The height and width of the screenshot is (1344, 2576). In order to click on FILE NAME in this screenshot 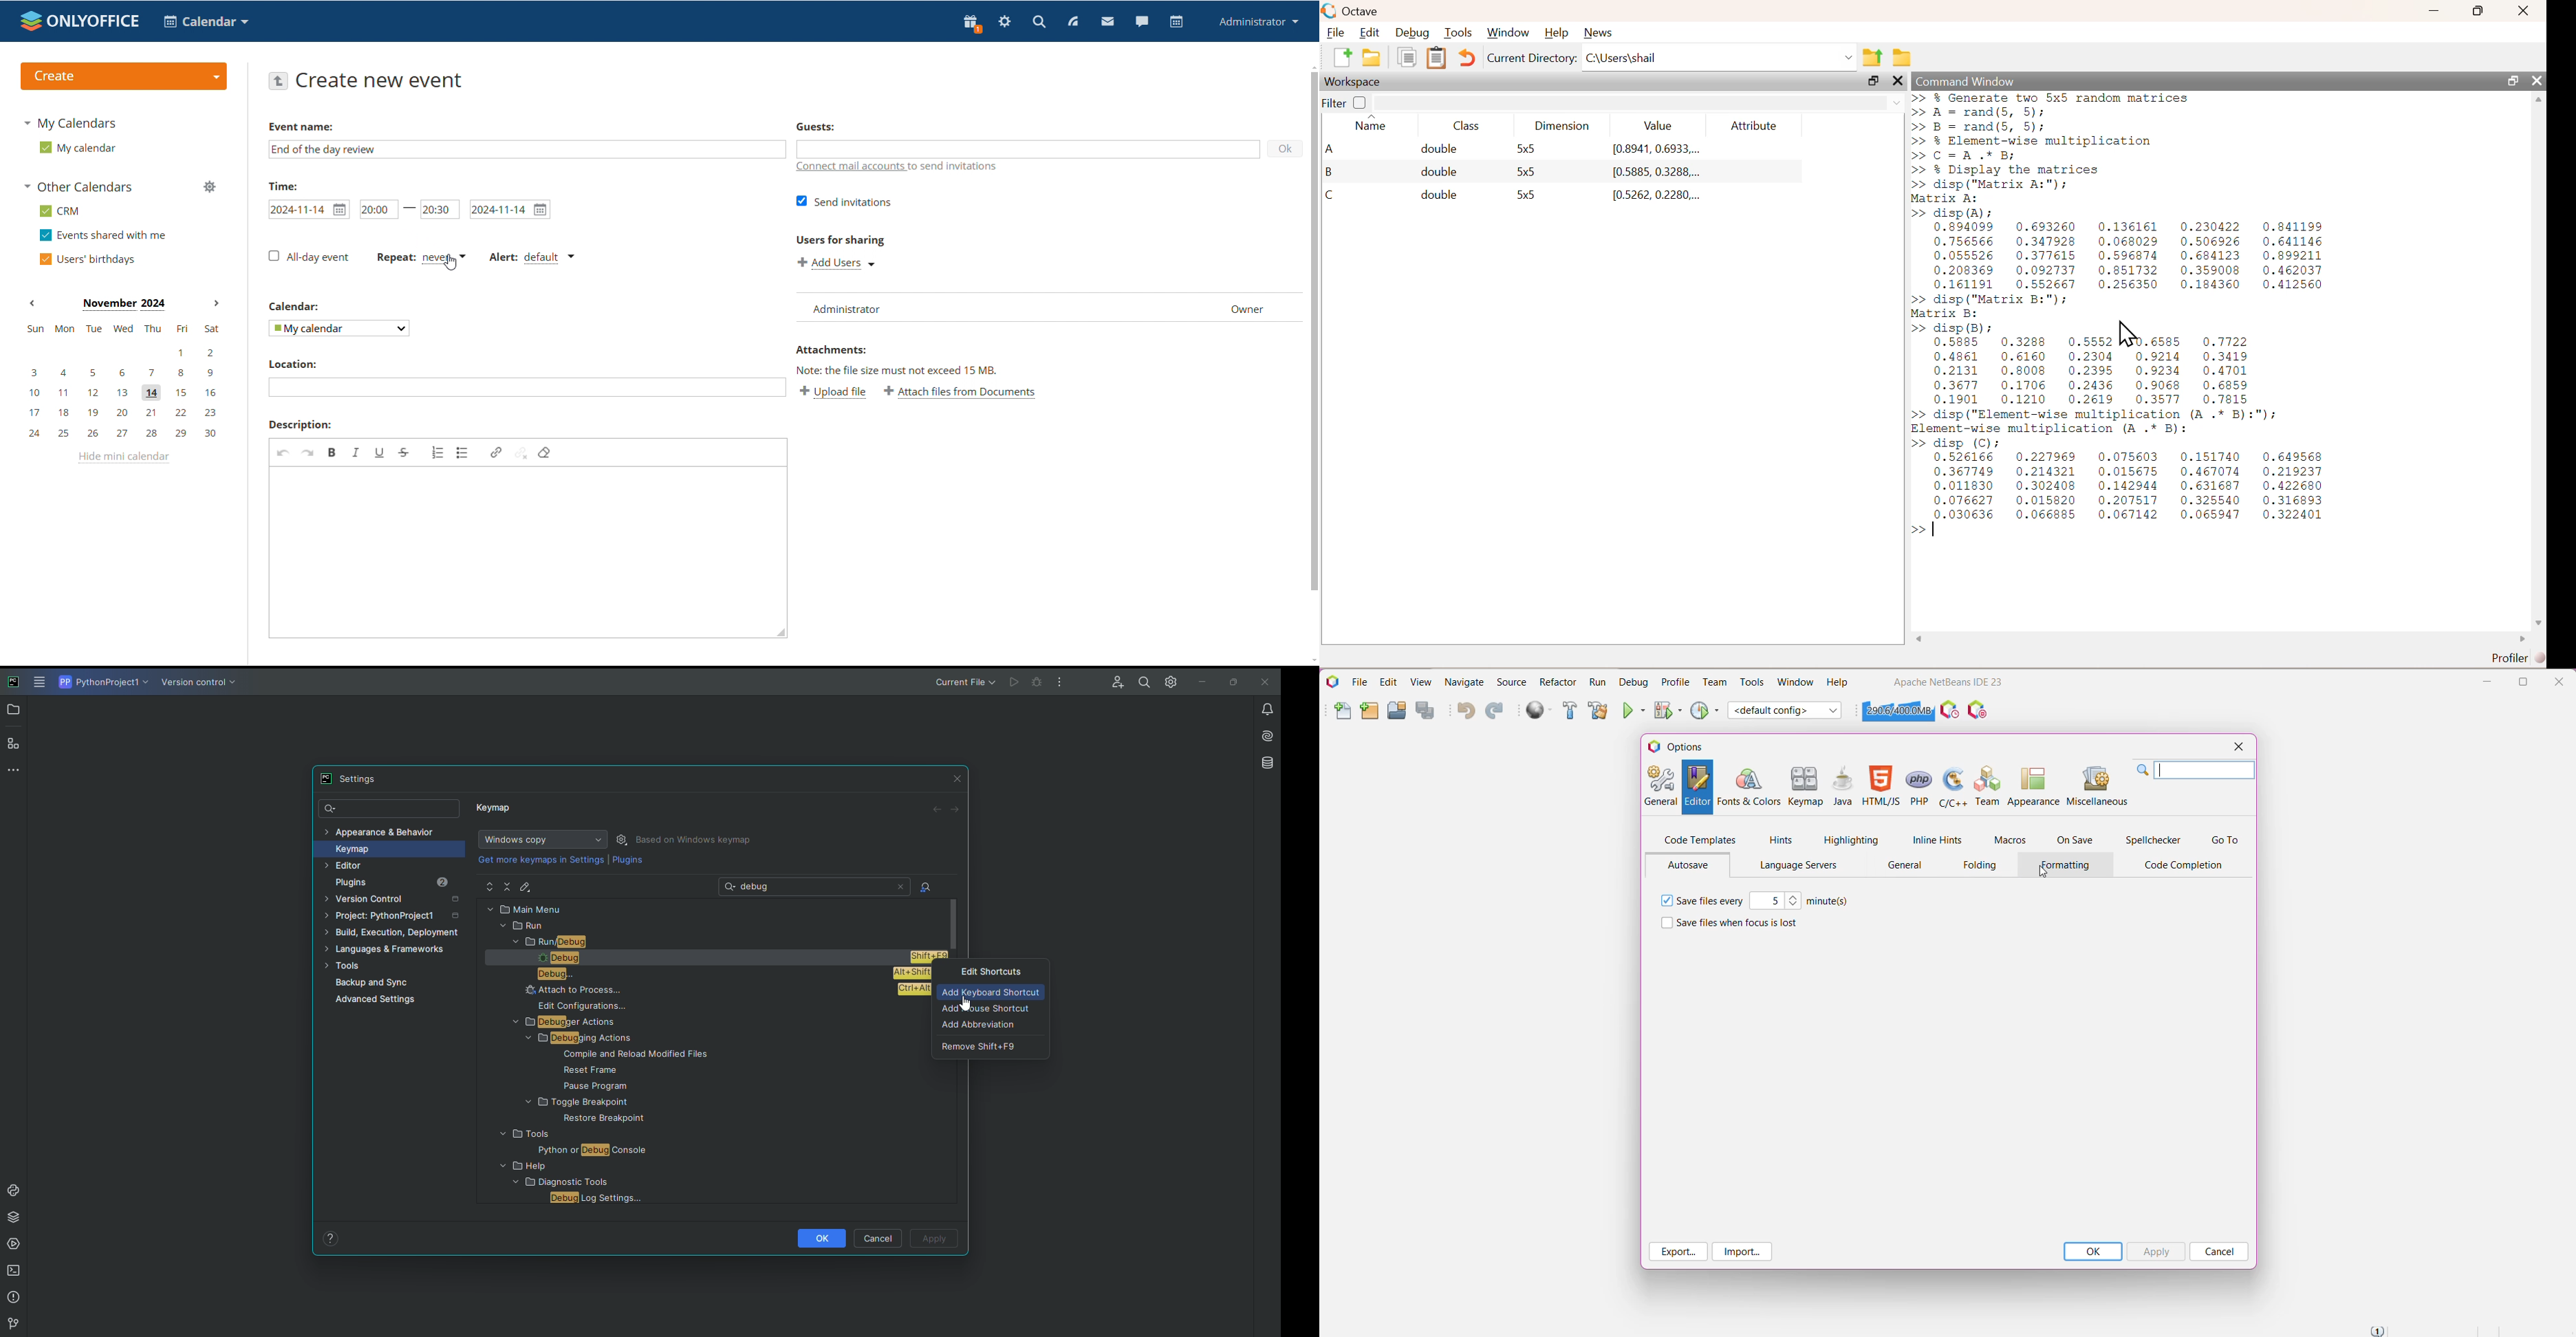, I will do `click(624, 1085)`.